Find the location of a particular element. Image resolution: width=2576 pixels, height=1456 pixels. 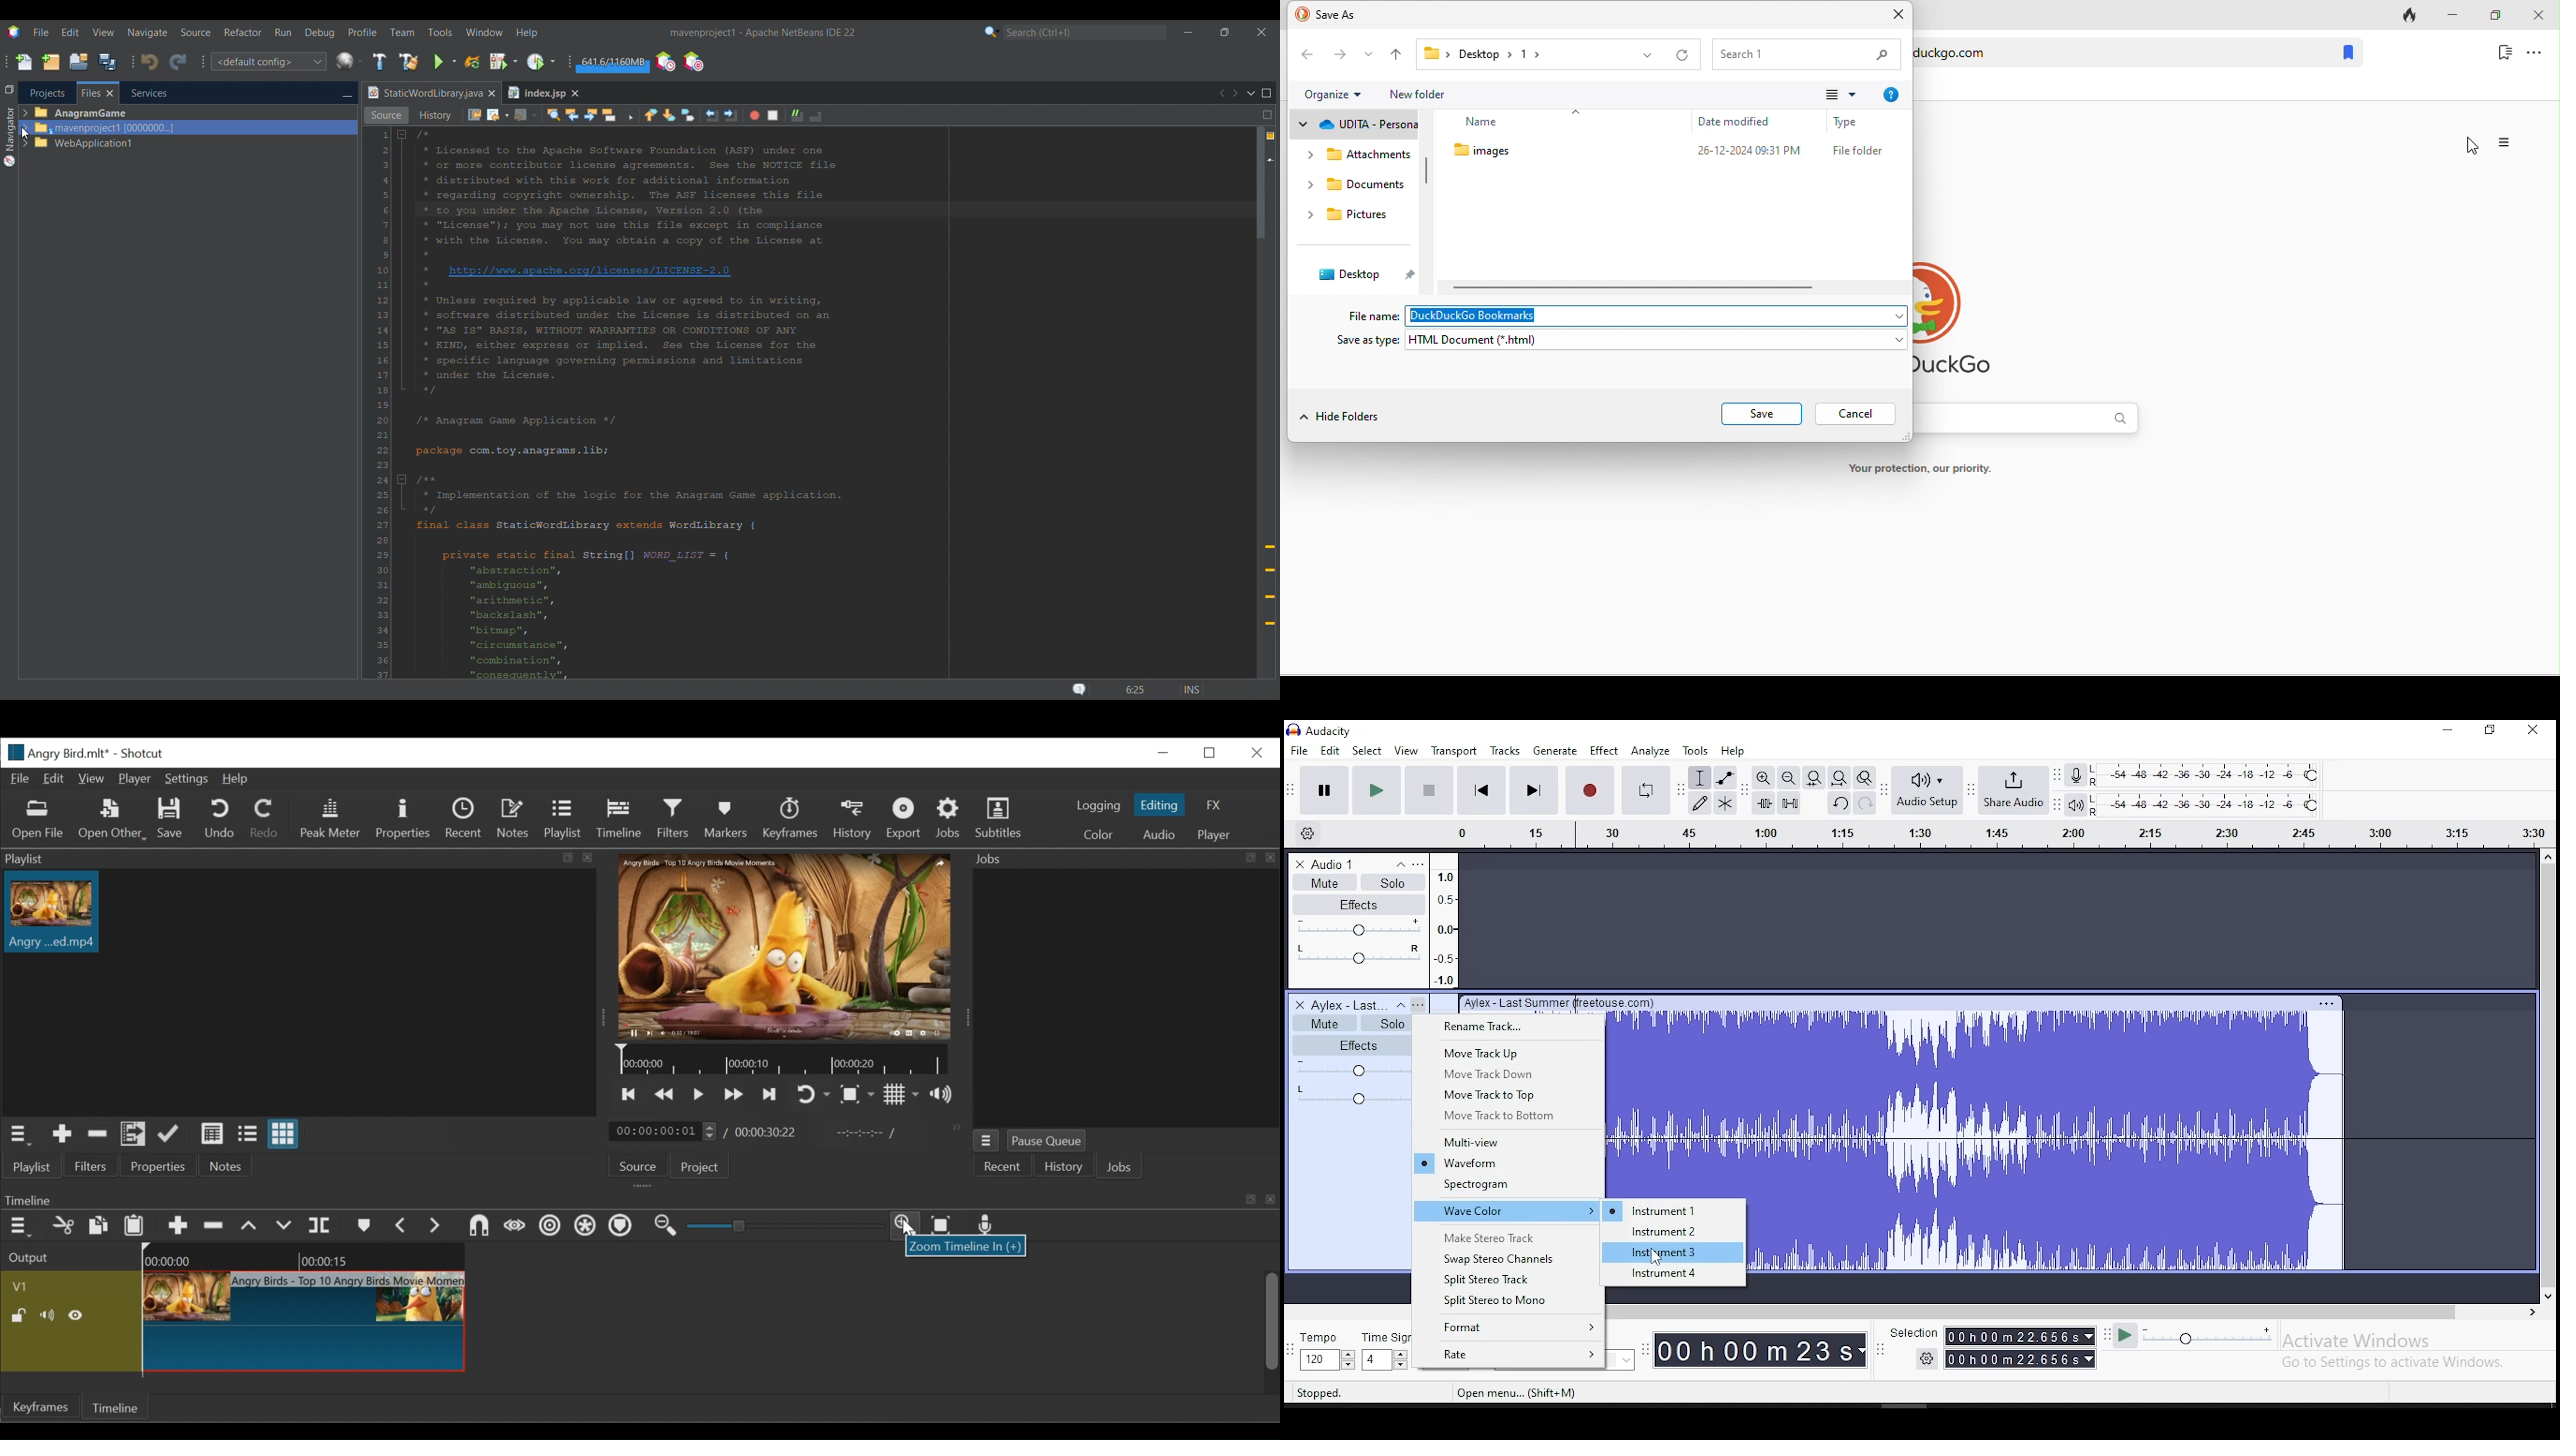

Add files to the playlist is located at coordinates (134, 1135).